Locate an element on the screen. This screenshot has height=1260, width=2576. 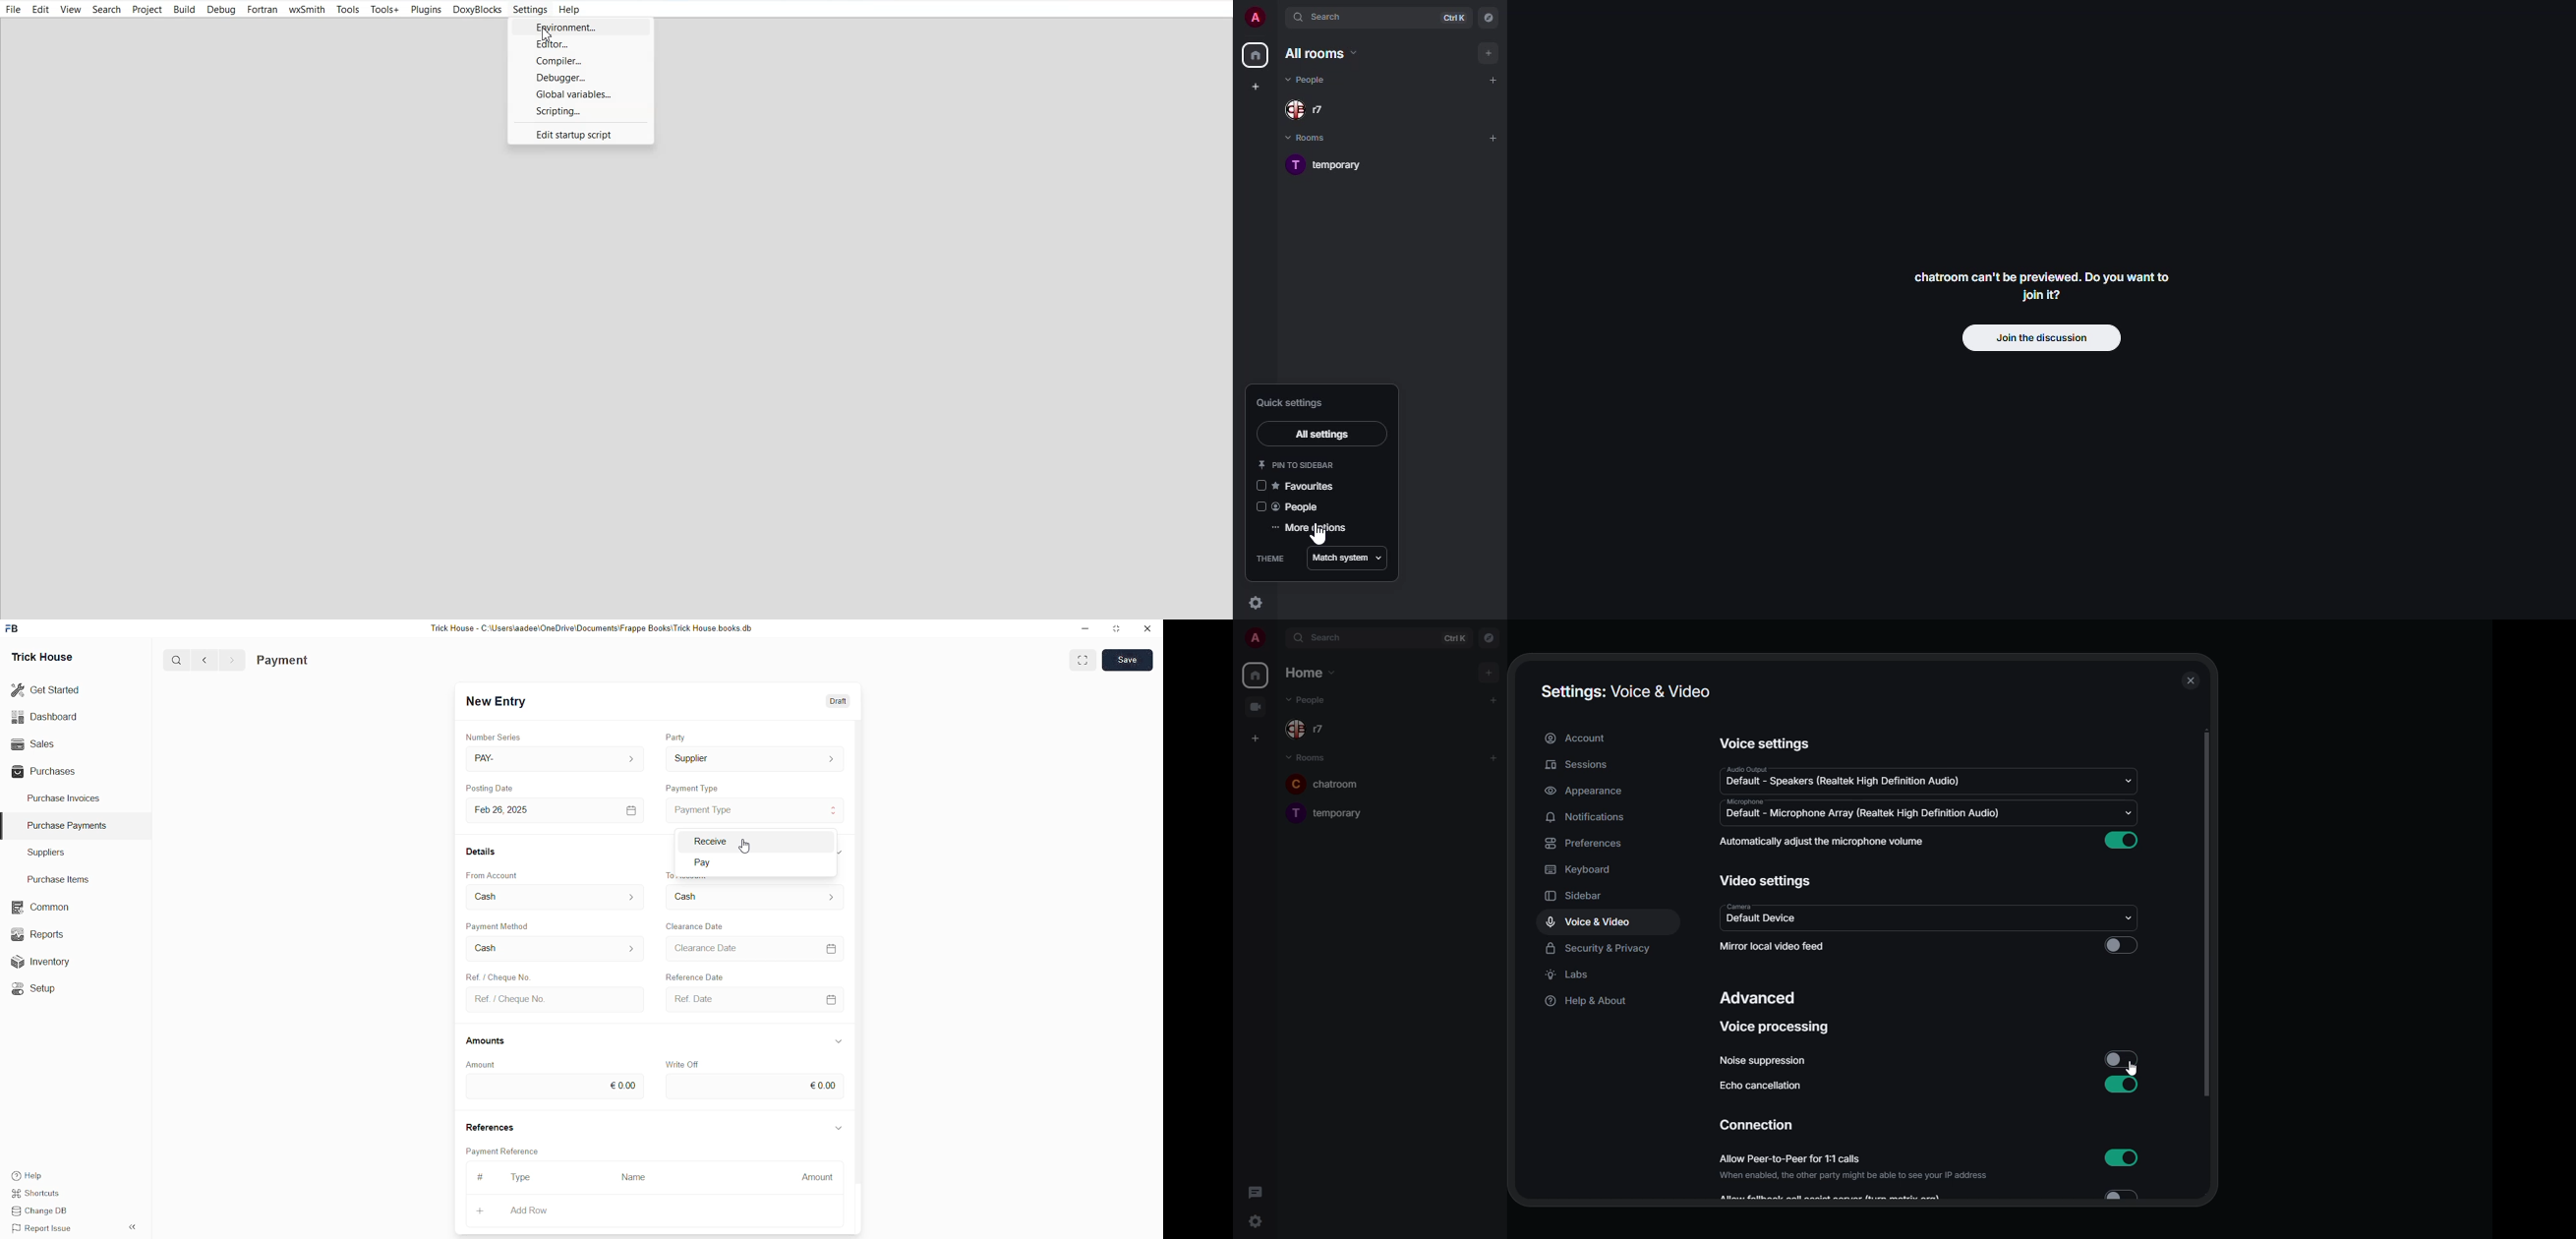
profile is located at coordinates (1255, 638).